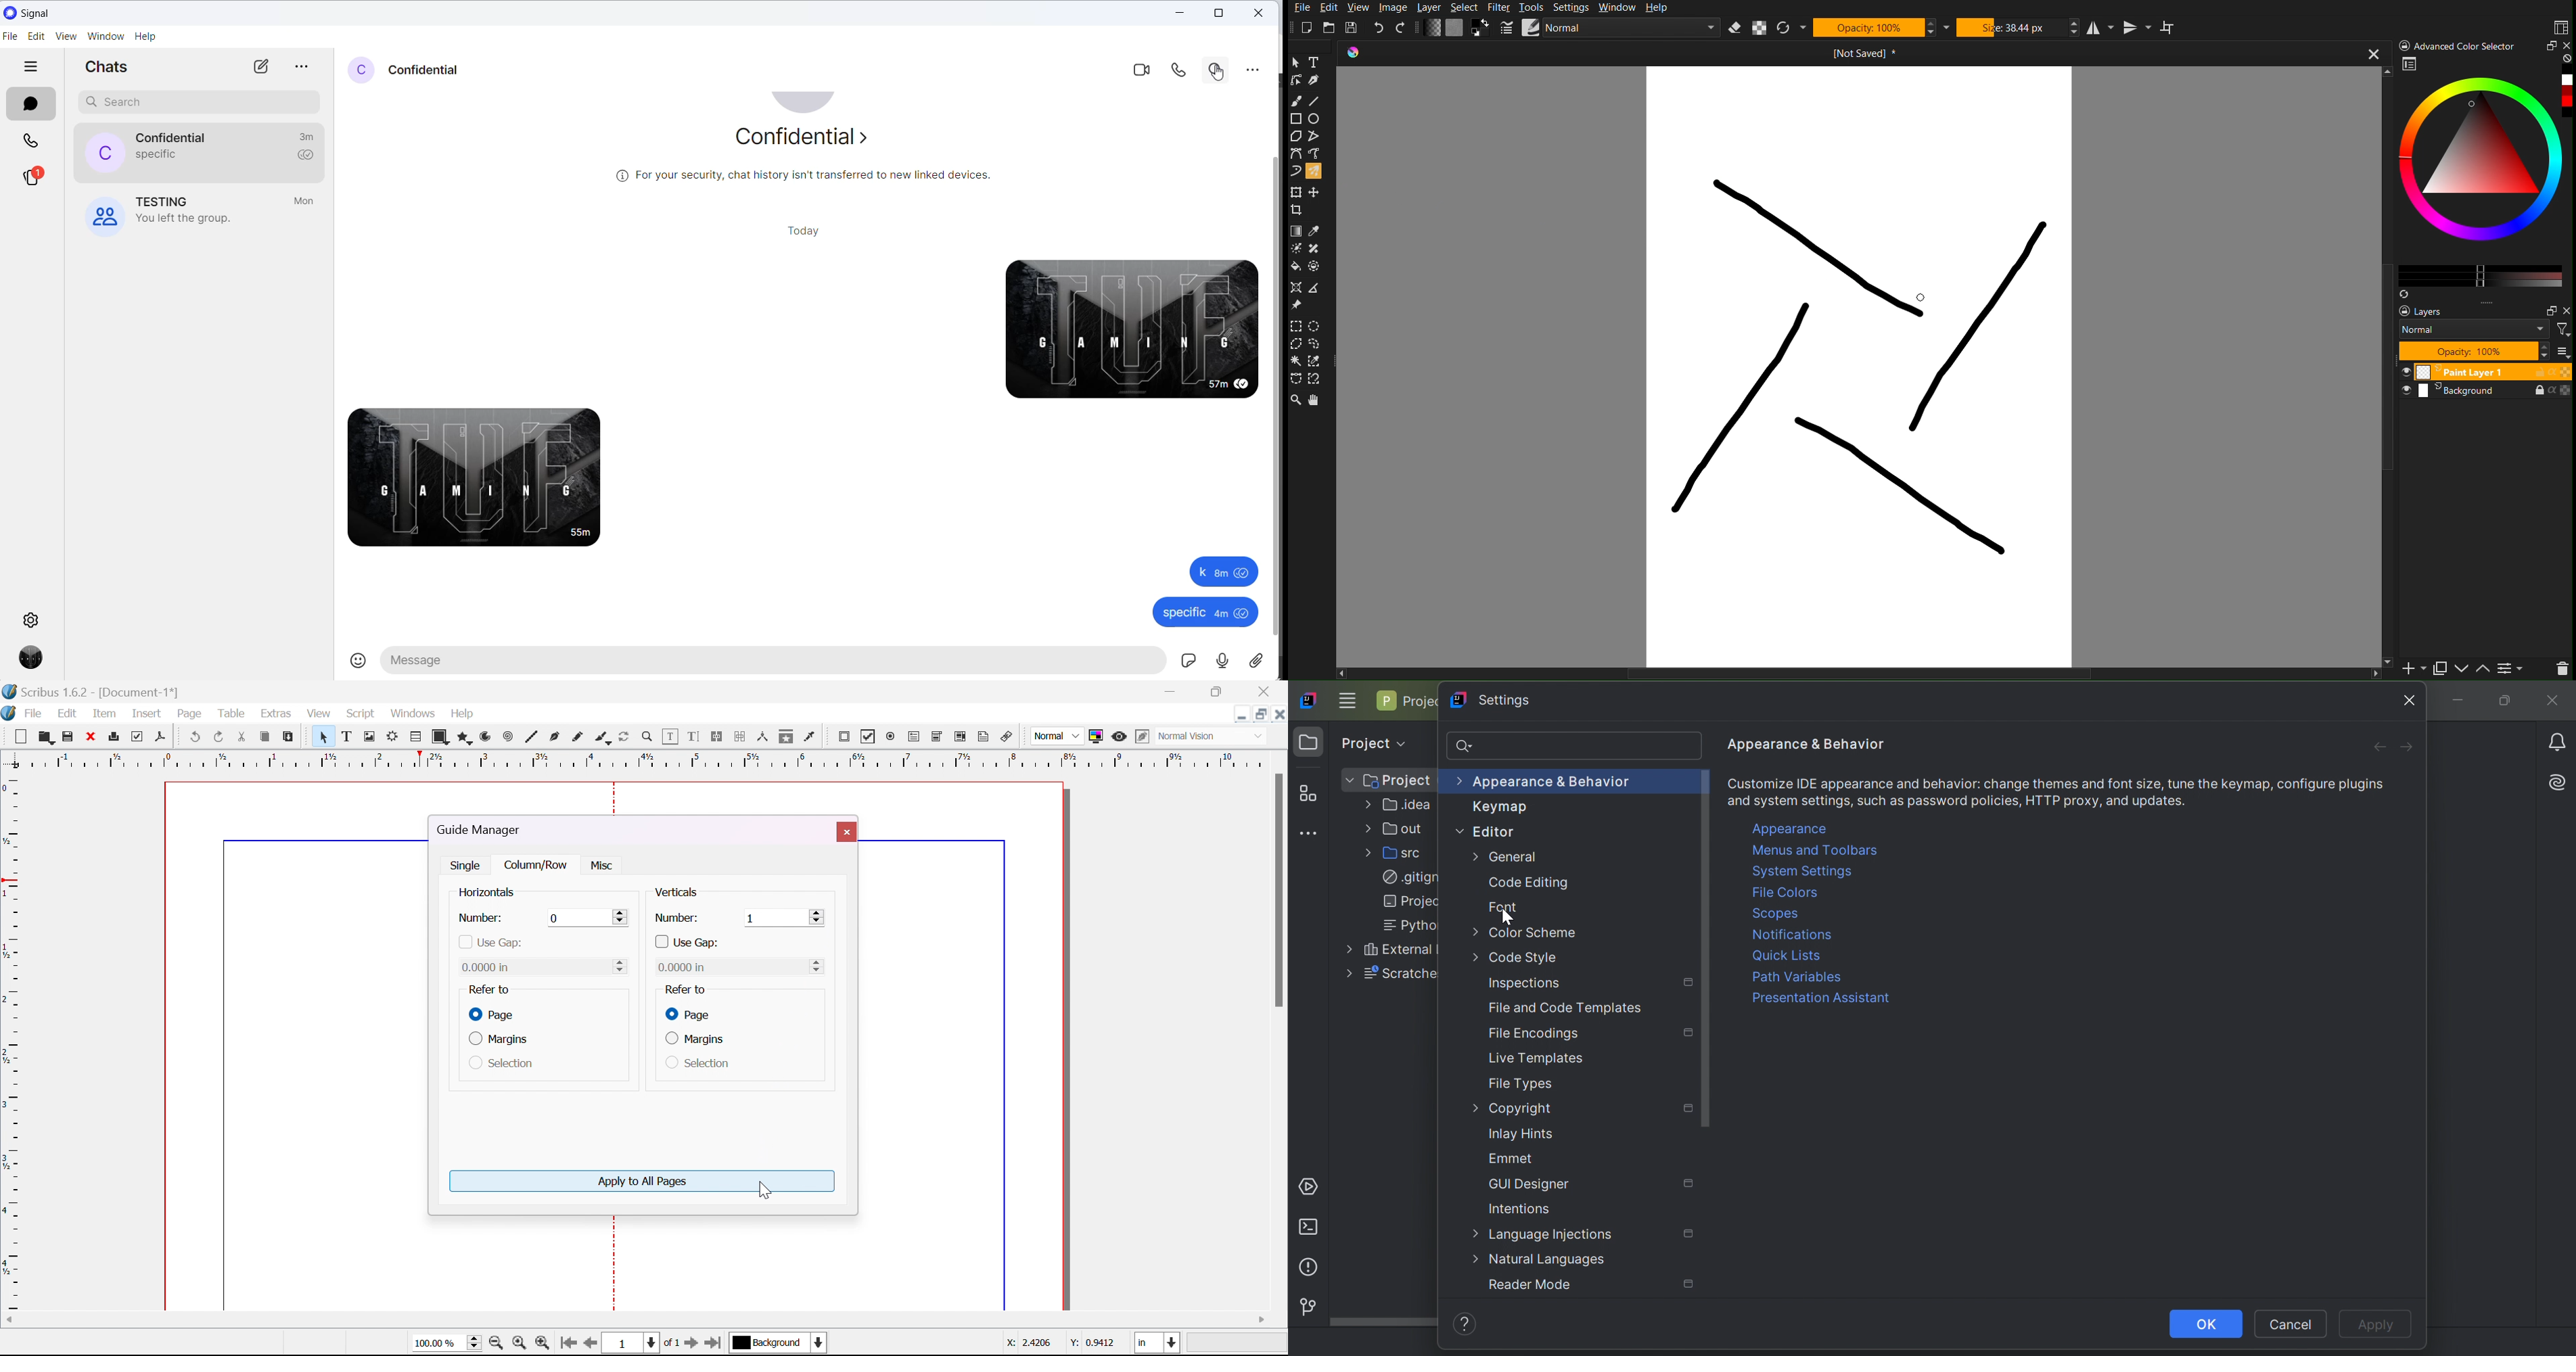 This screenshot has width=2576, height=1372. Describe the element at coordinates (643, 1343) in the screenshot. I see `select current page` at that location.